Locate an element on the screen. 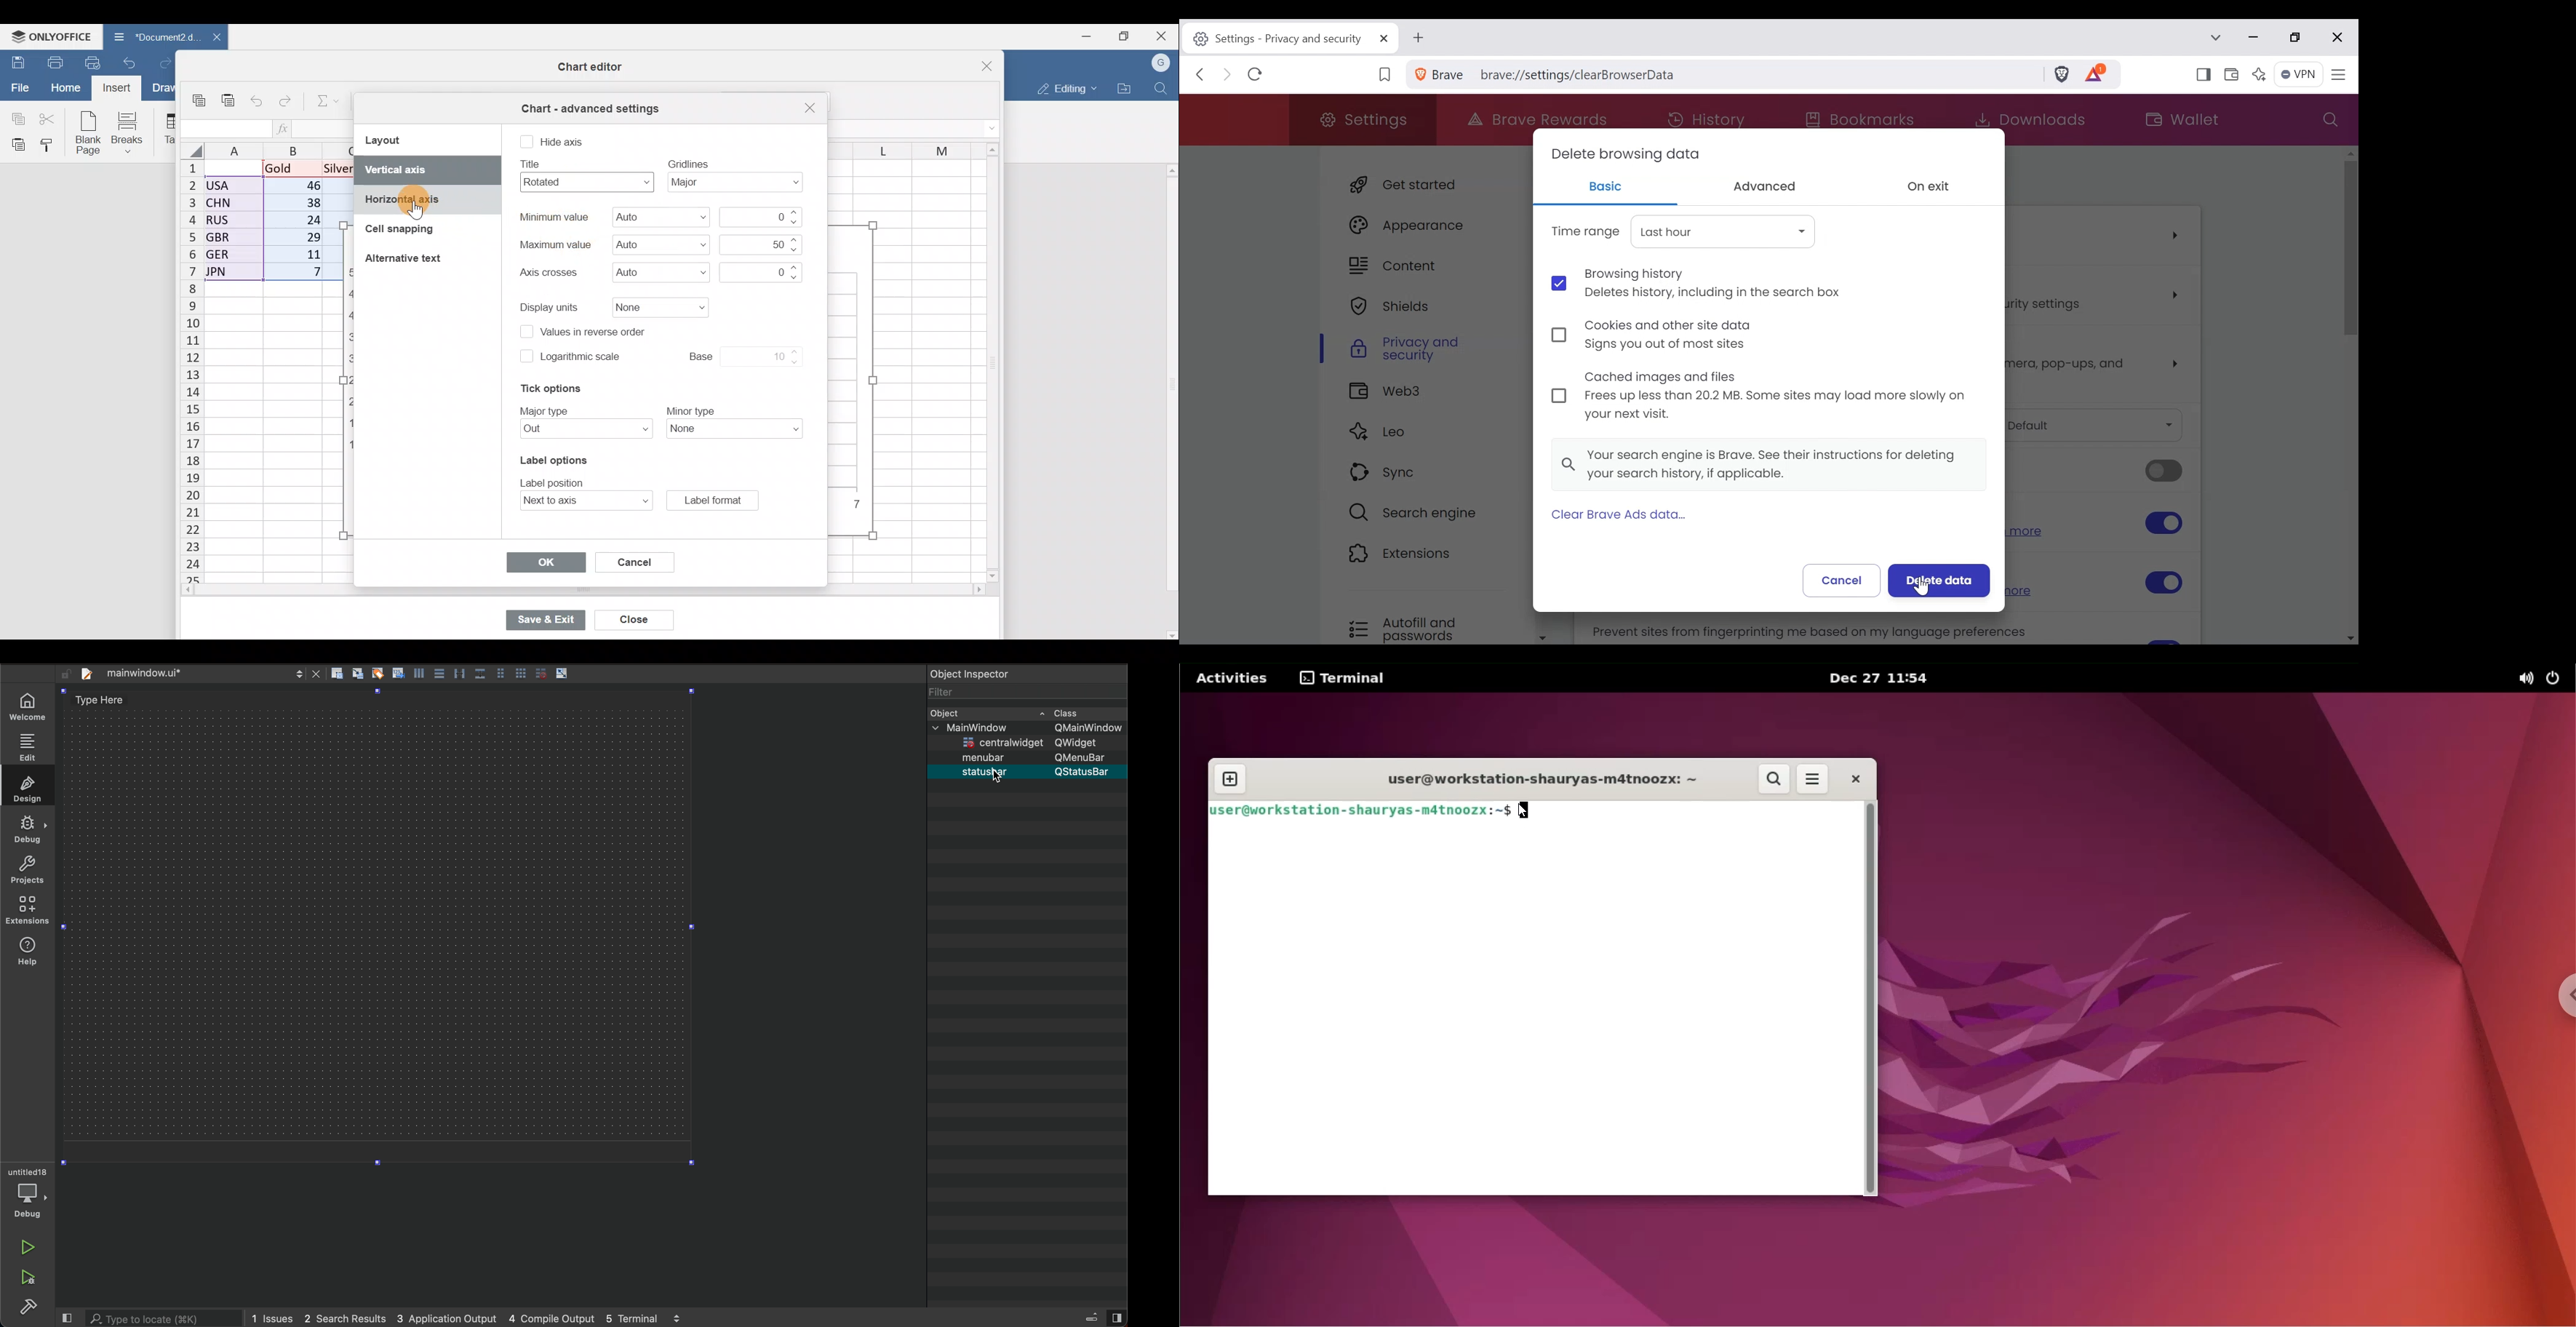 Image resolution: width=2576 pixels, height=1344 pixels. text is located at coordinates (689, 409).